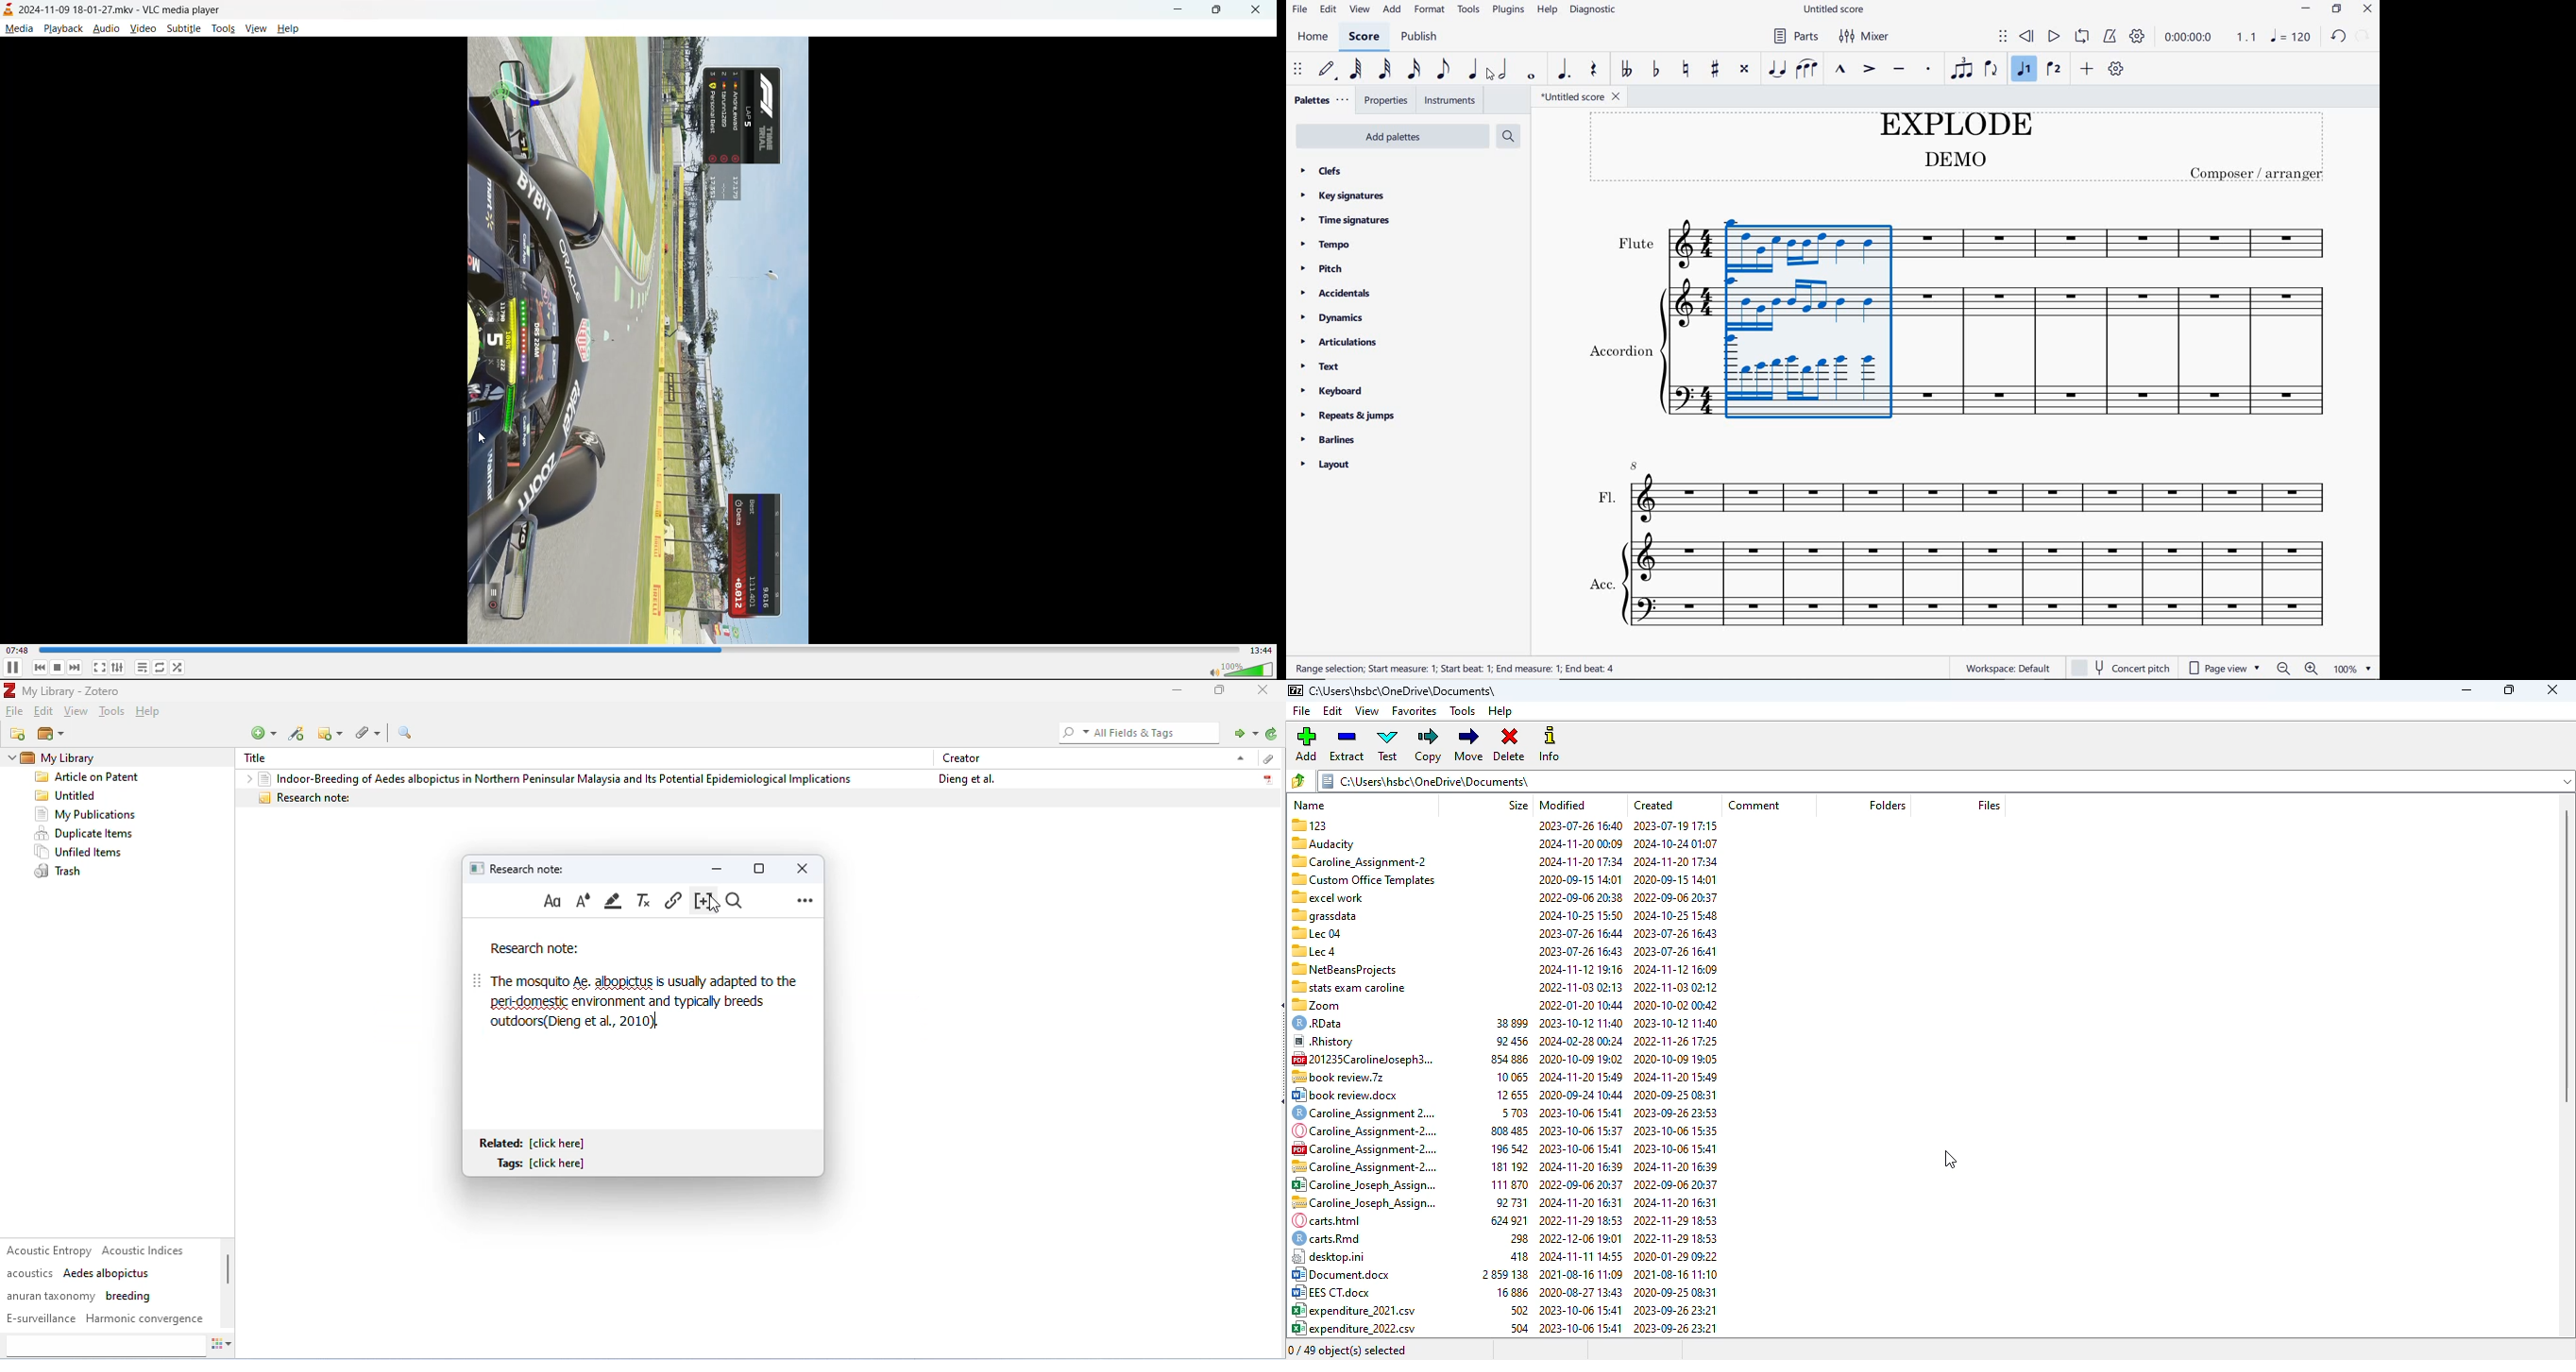 The image size is (2576, 1372). Describe the element at coordinates (1840, 70) in the screenshot. I see `marcato` at that location.